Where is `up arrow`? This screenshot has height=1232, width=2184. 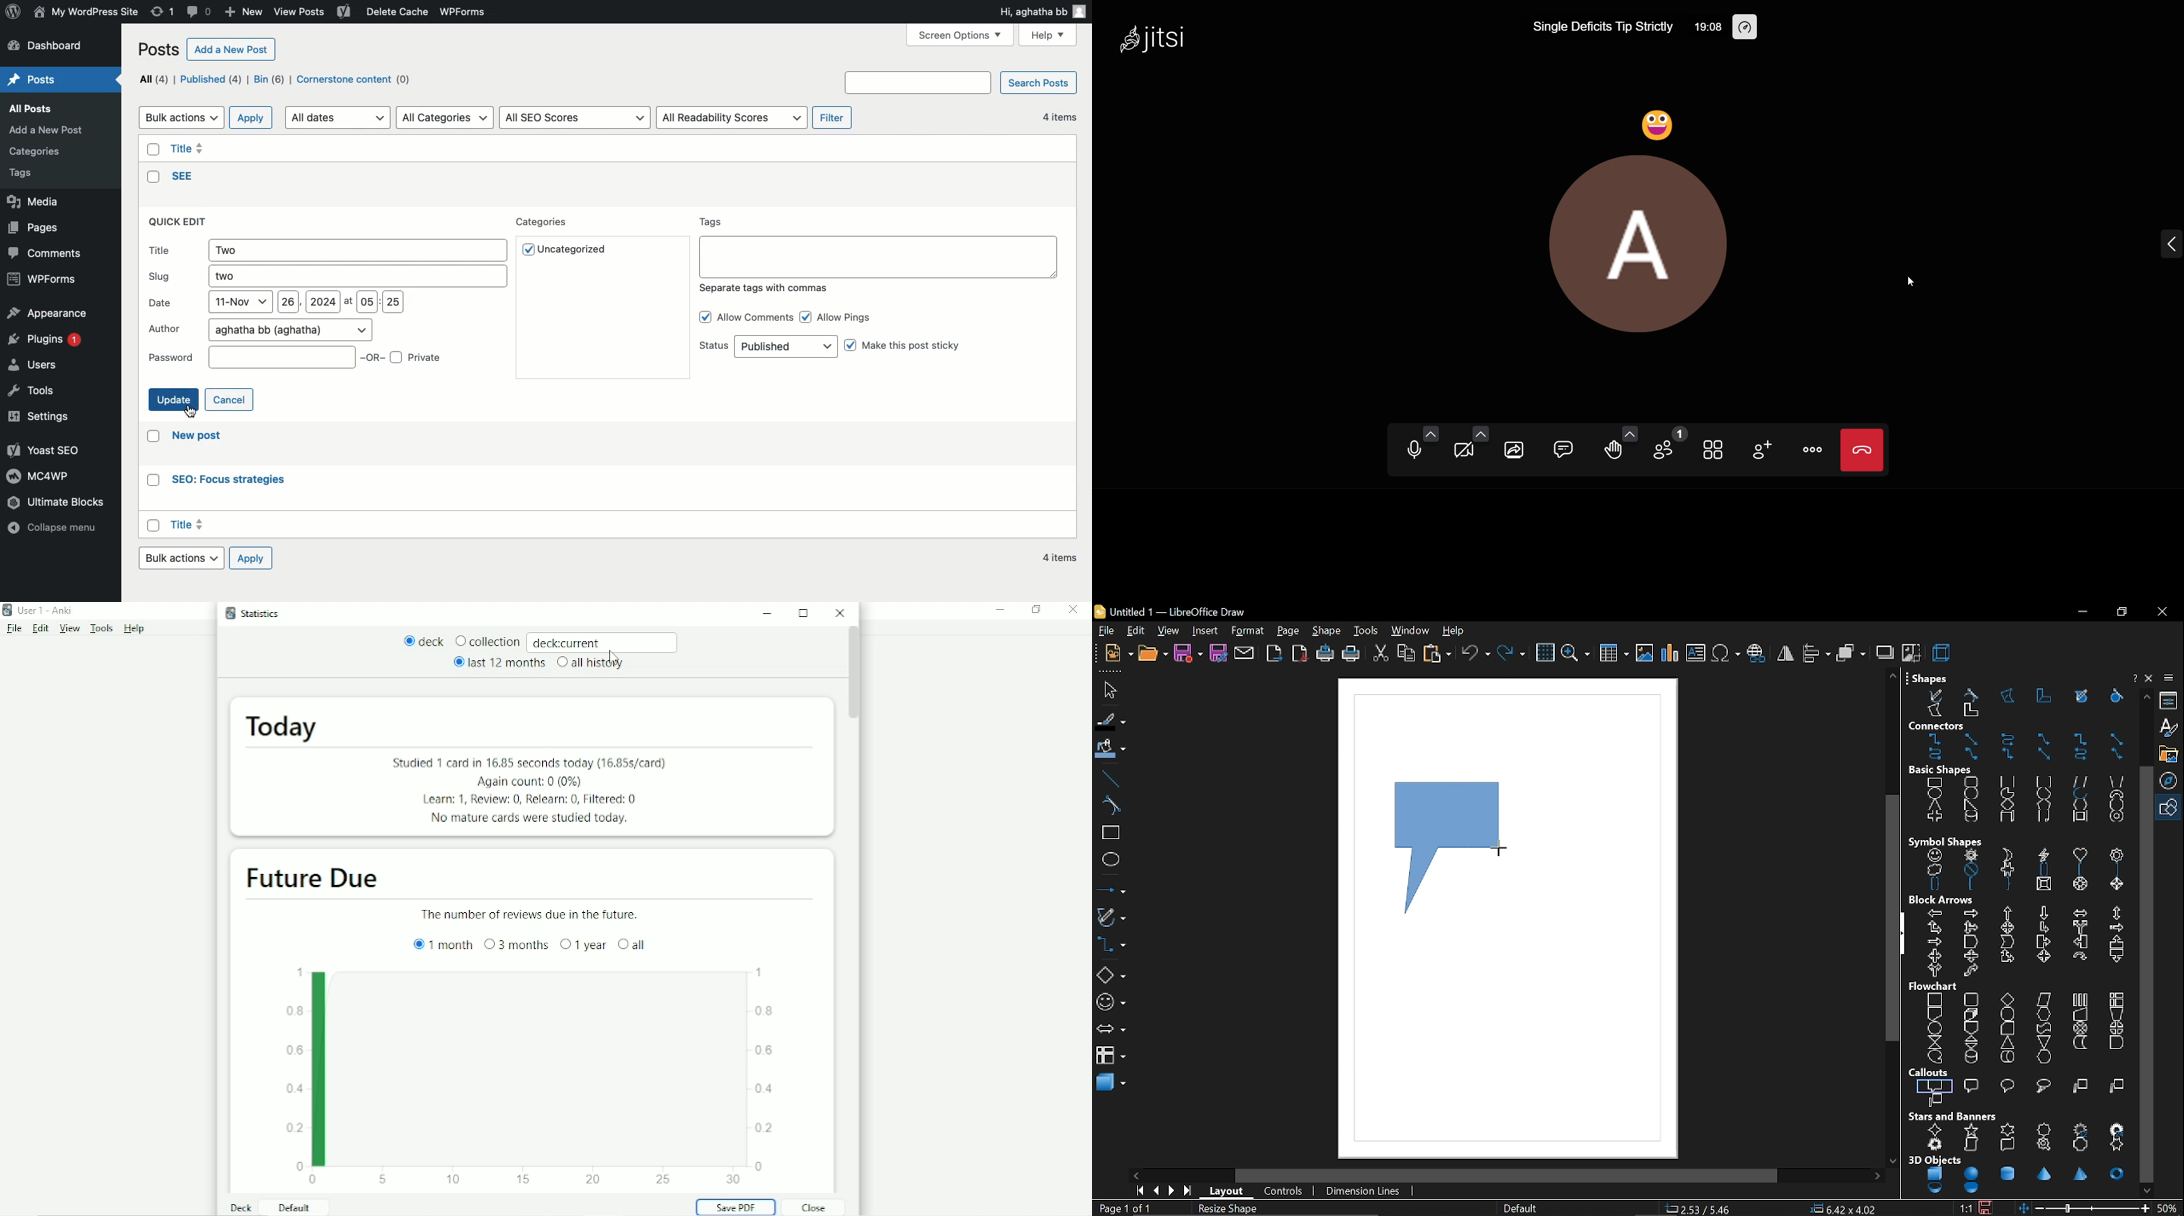
up arrow is located at coordinates (2010, 913).